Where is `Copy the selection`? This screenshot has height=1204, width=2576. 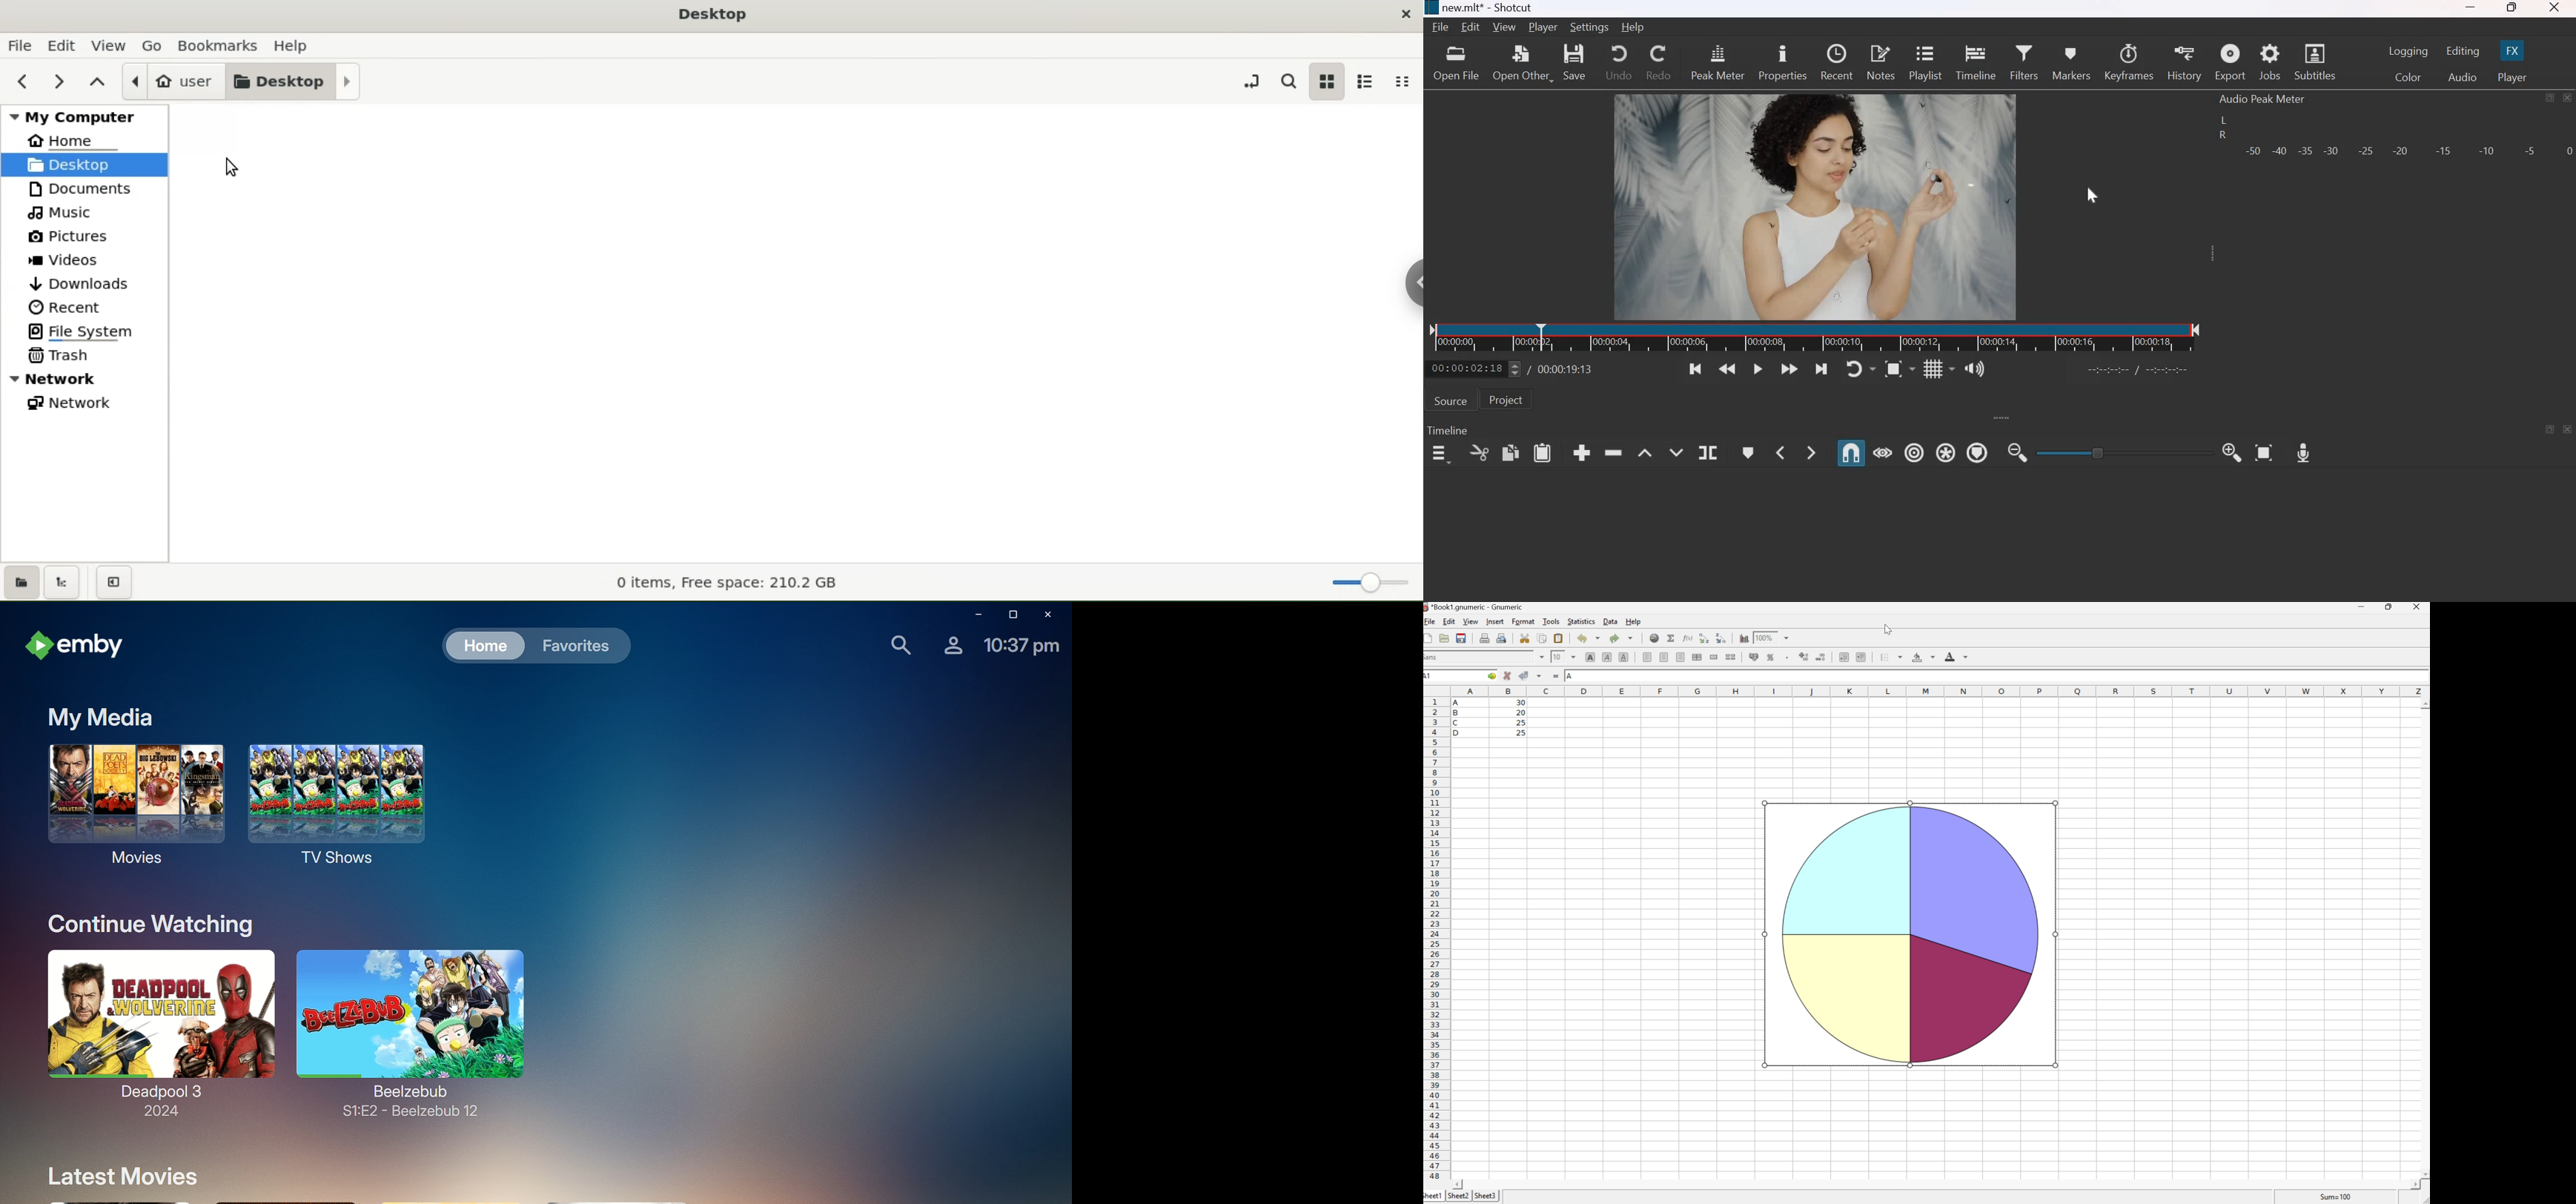 Copy the selection is located at coordinates (1542, 639).